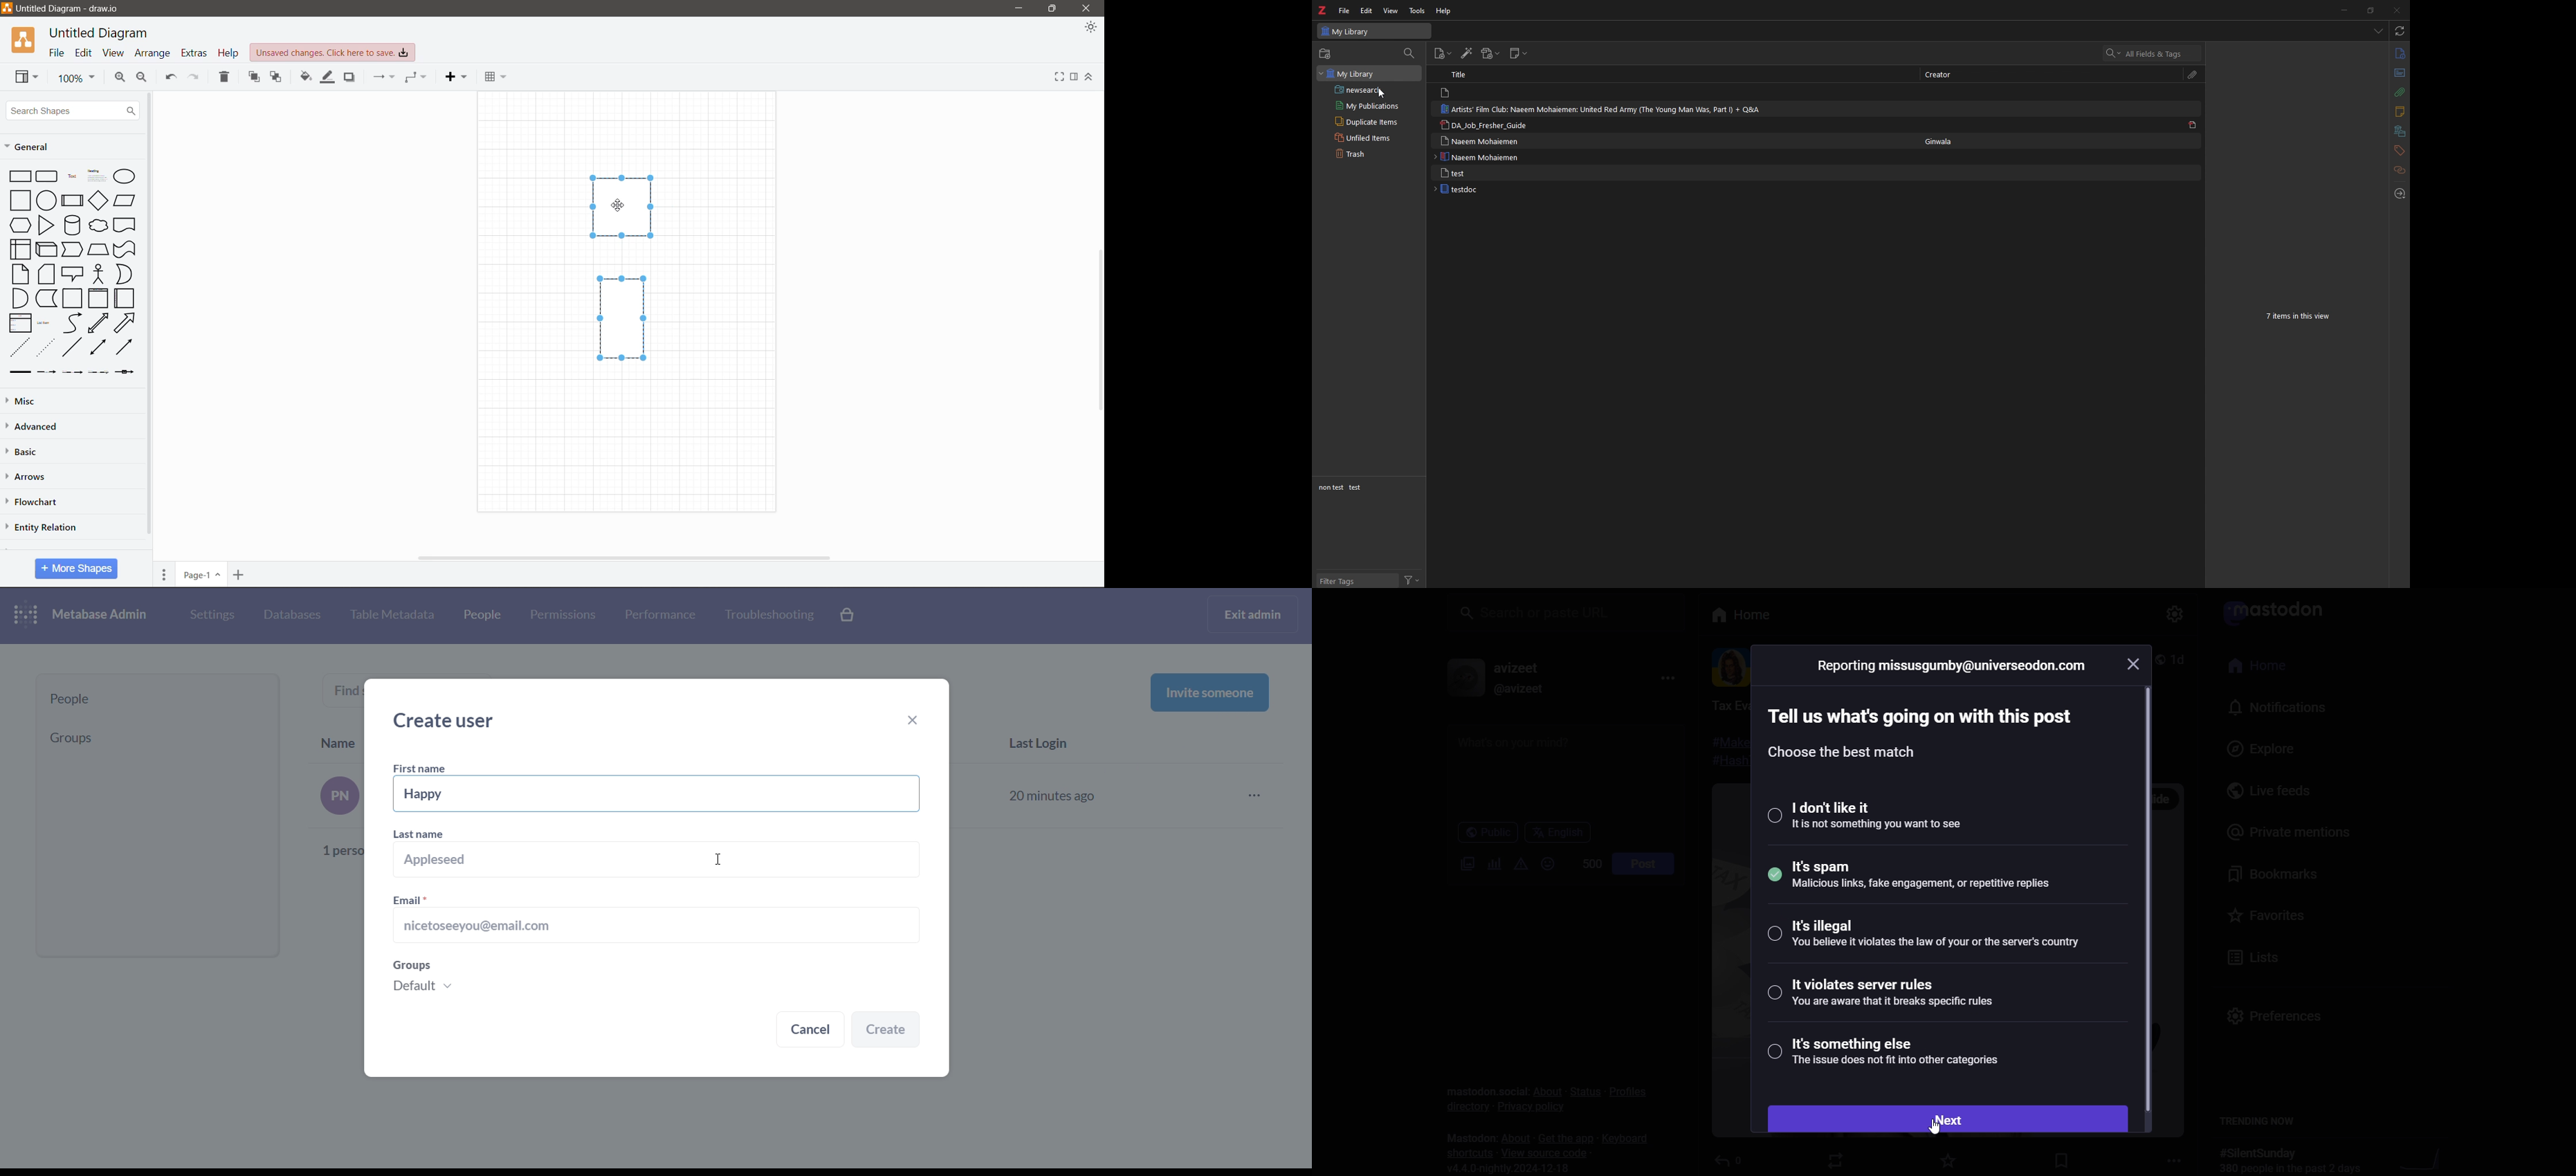  I want to click on Insert, so click(456, 77).